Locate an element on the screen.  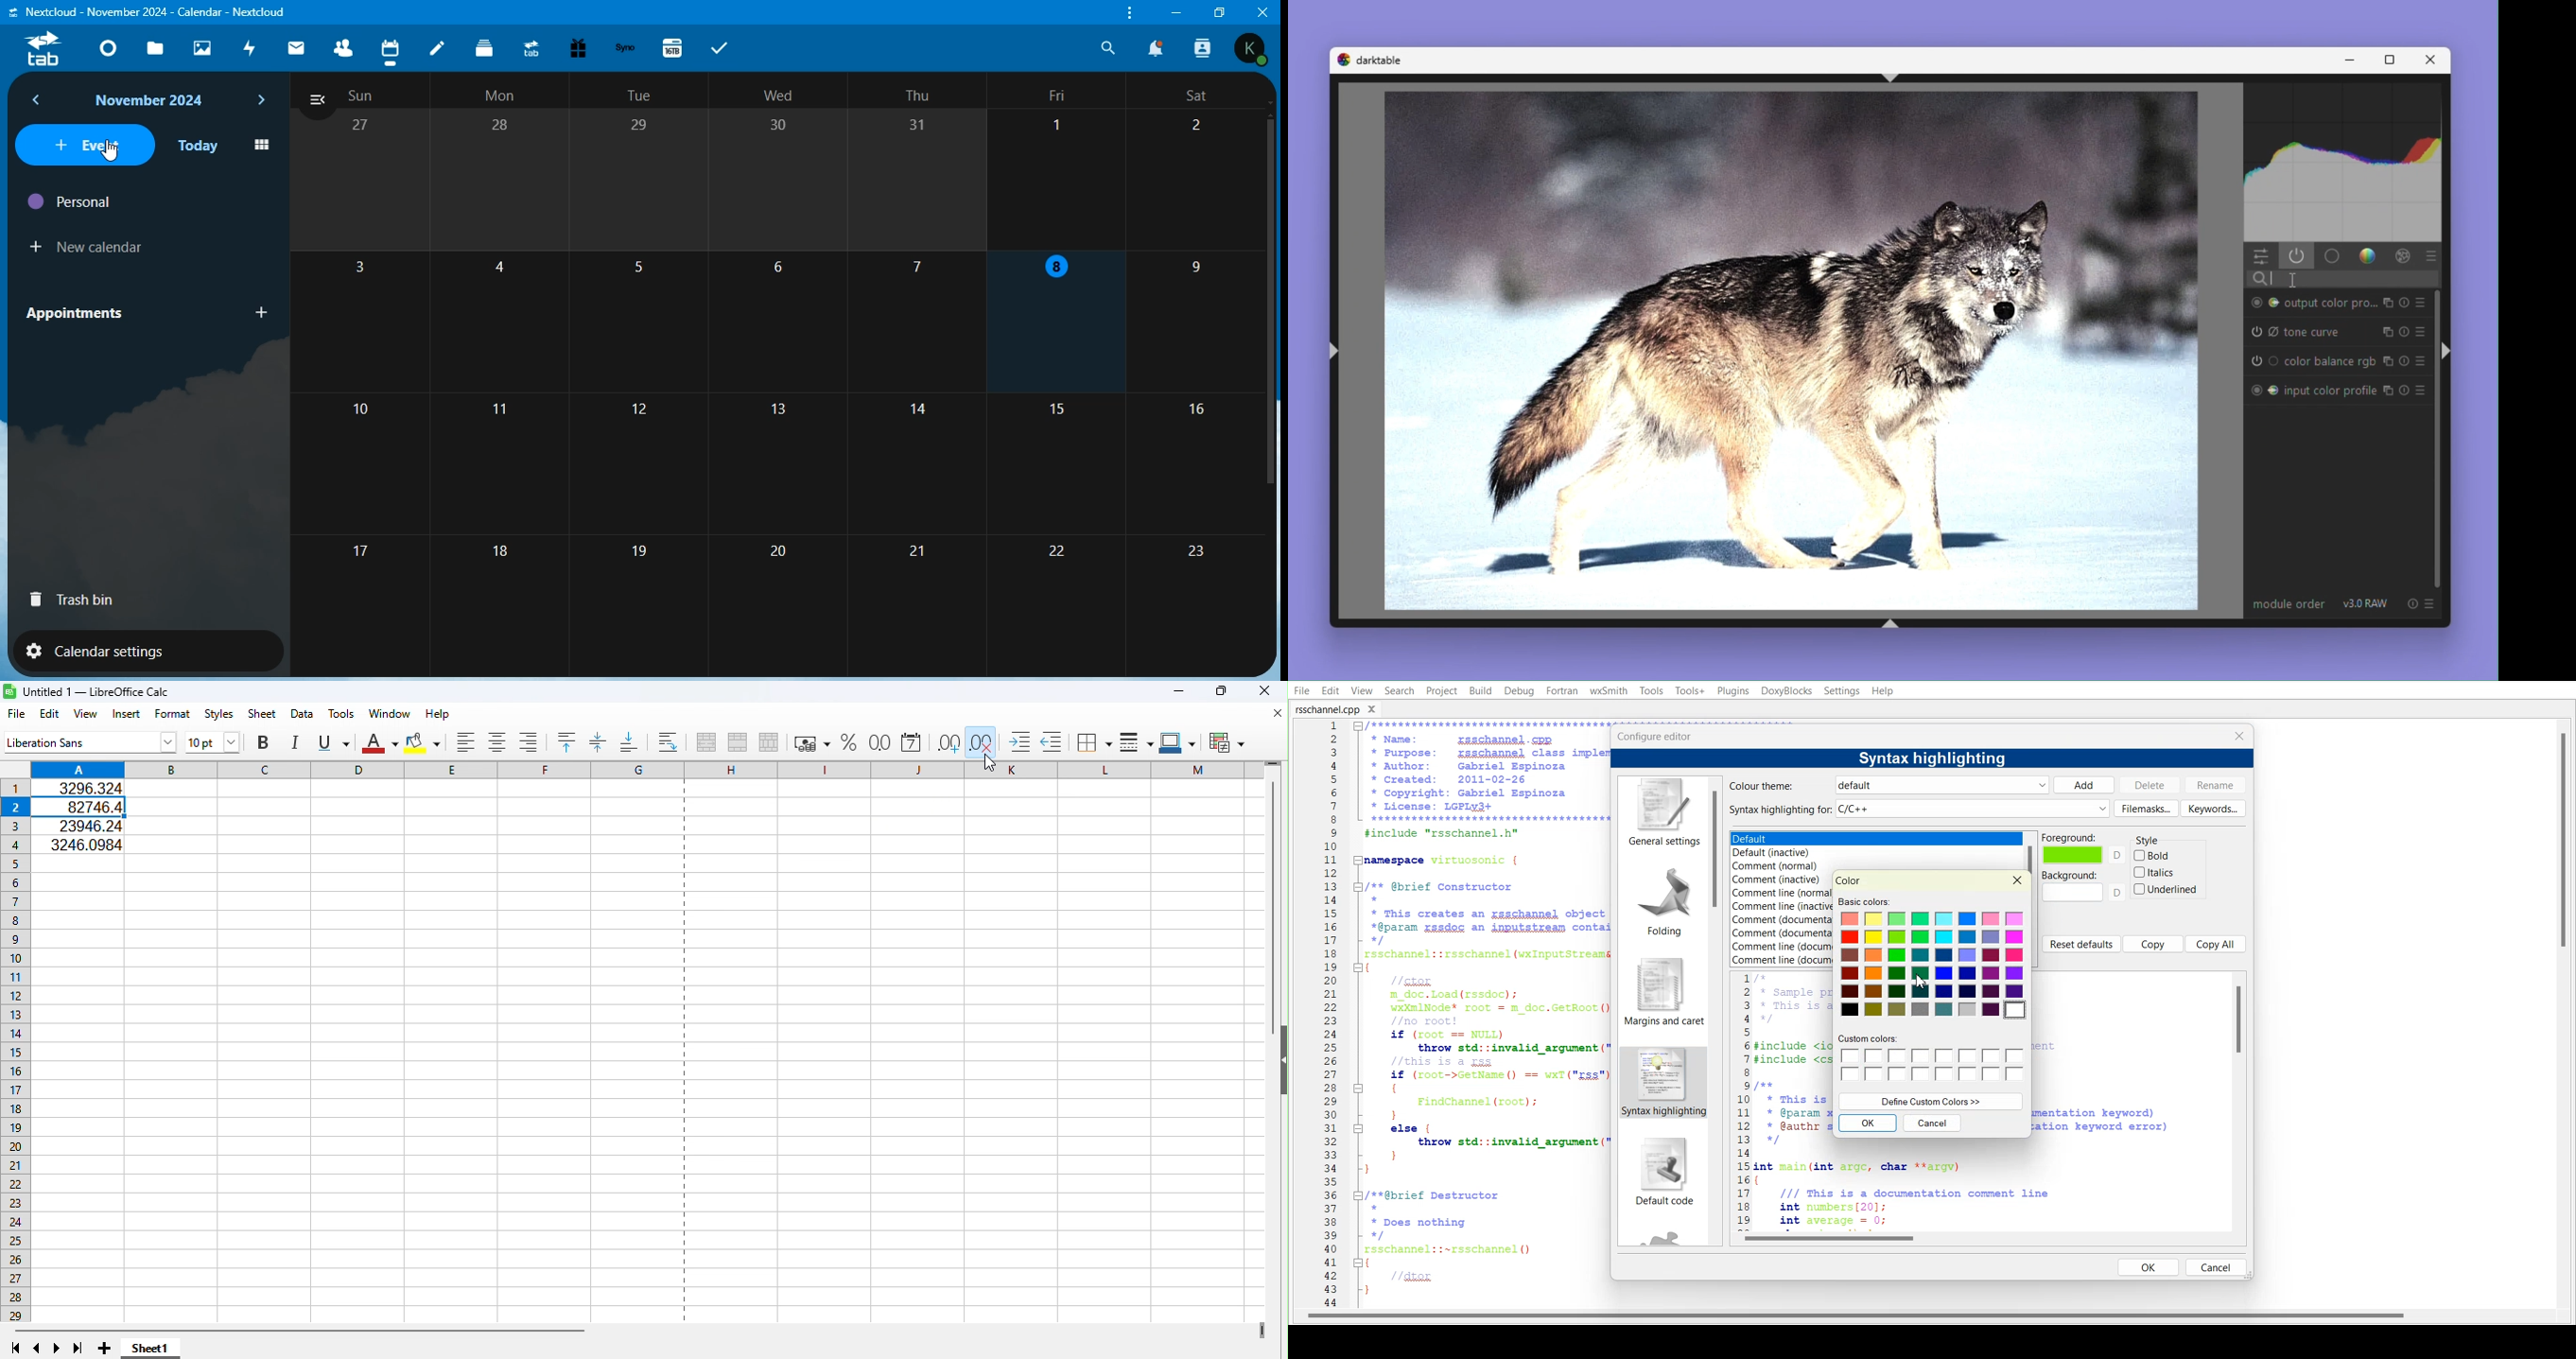
Configure editor is located at coordinates (1660, 735).